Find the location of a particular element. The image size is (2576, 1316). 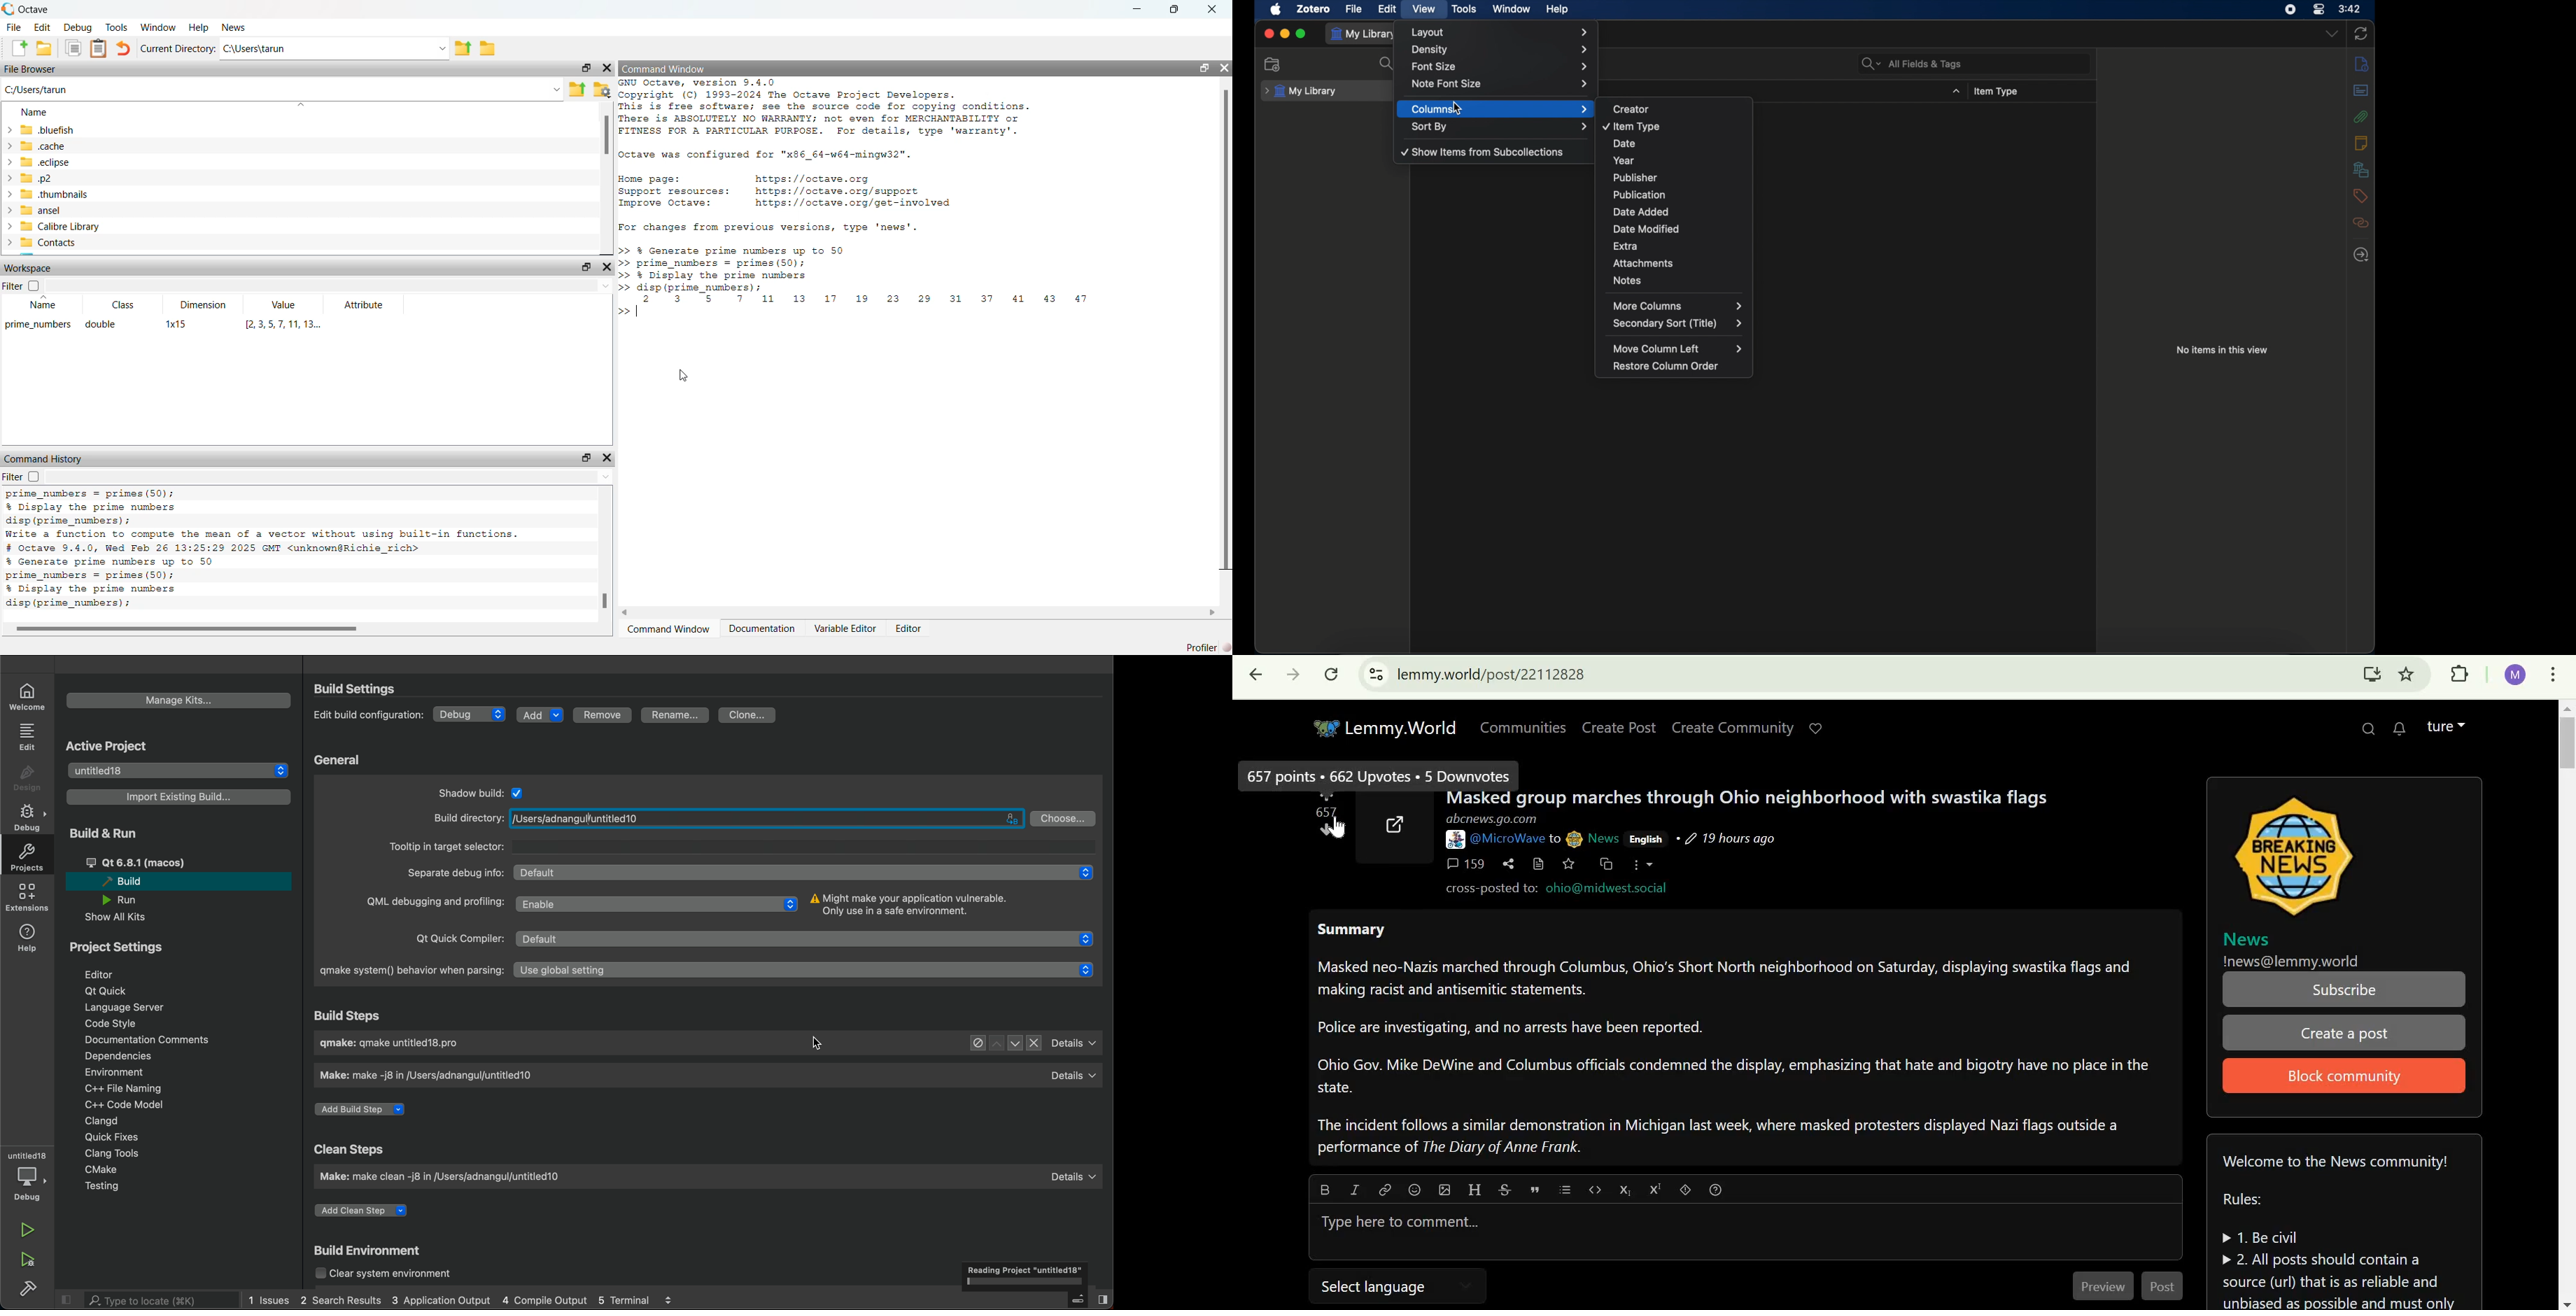

view source is located at coordinates (1540, 863).